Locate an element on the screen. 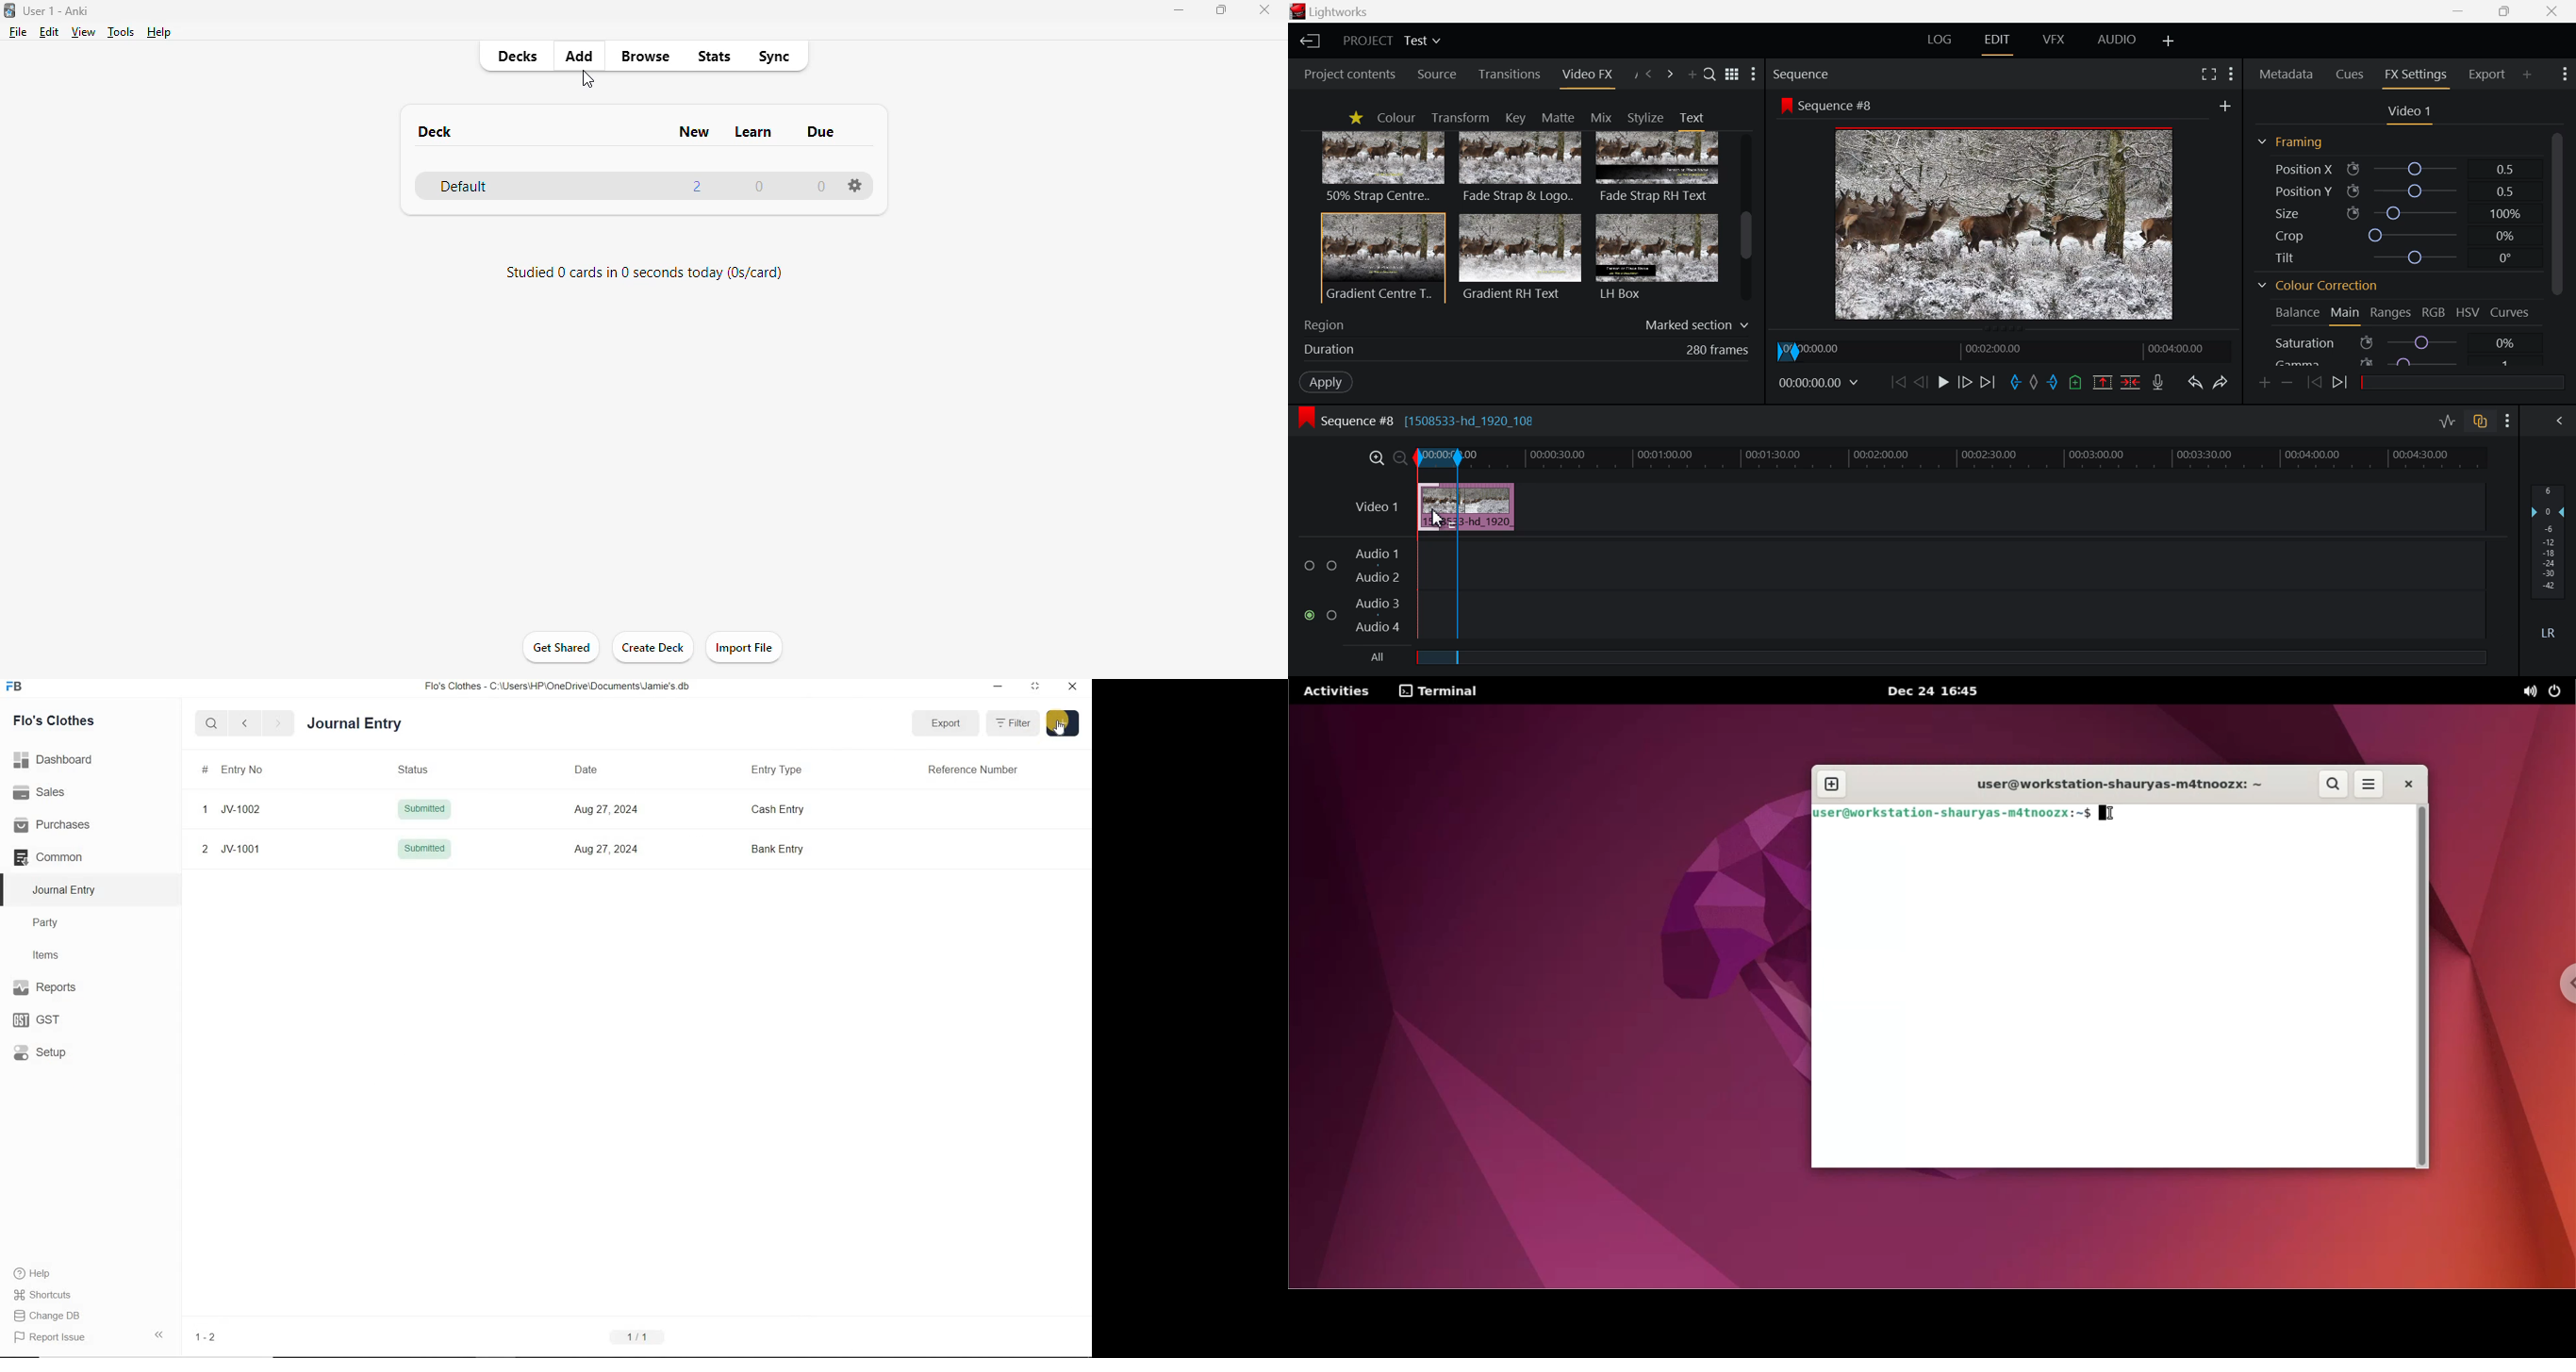  forward is located at coordinates (279, 724).